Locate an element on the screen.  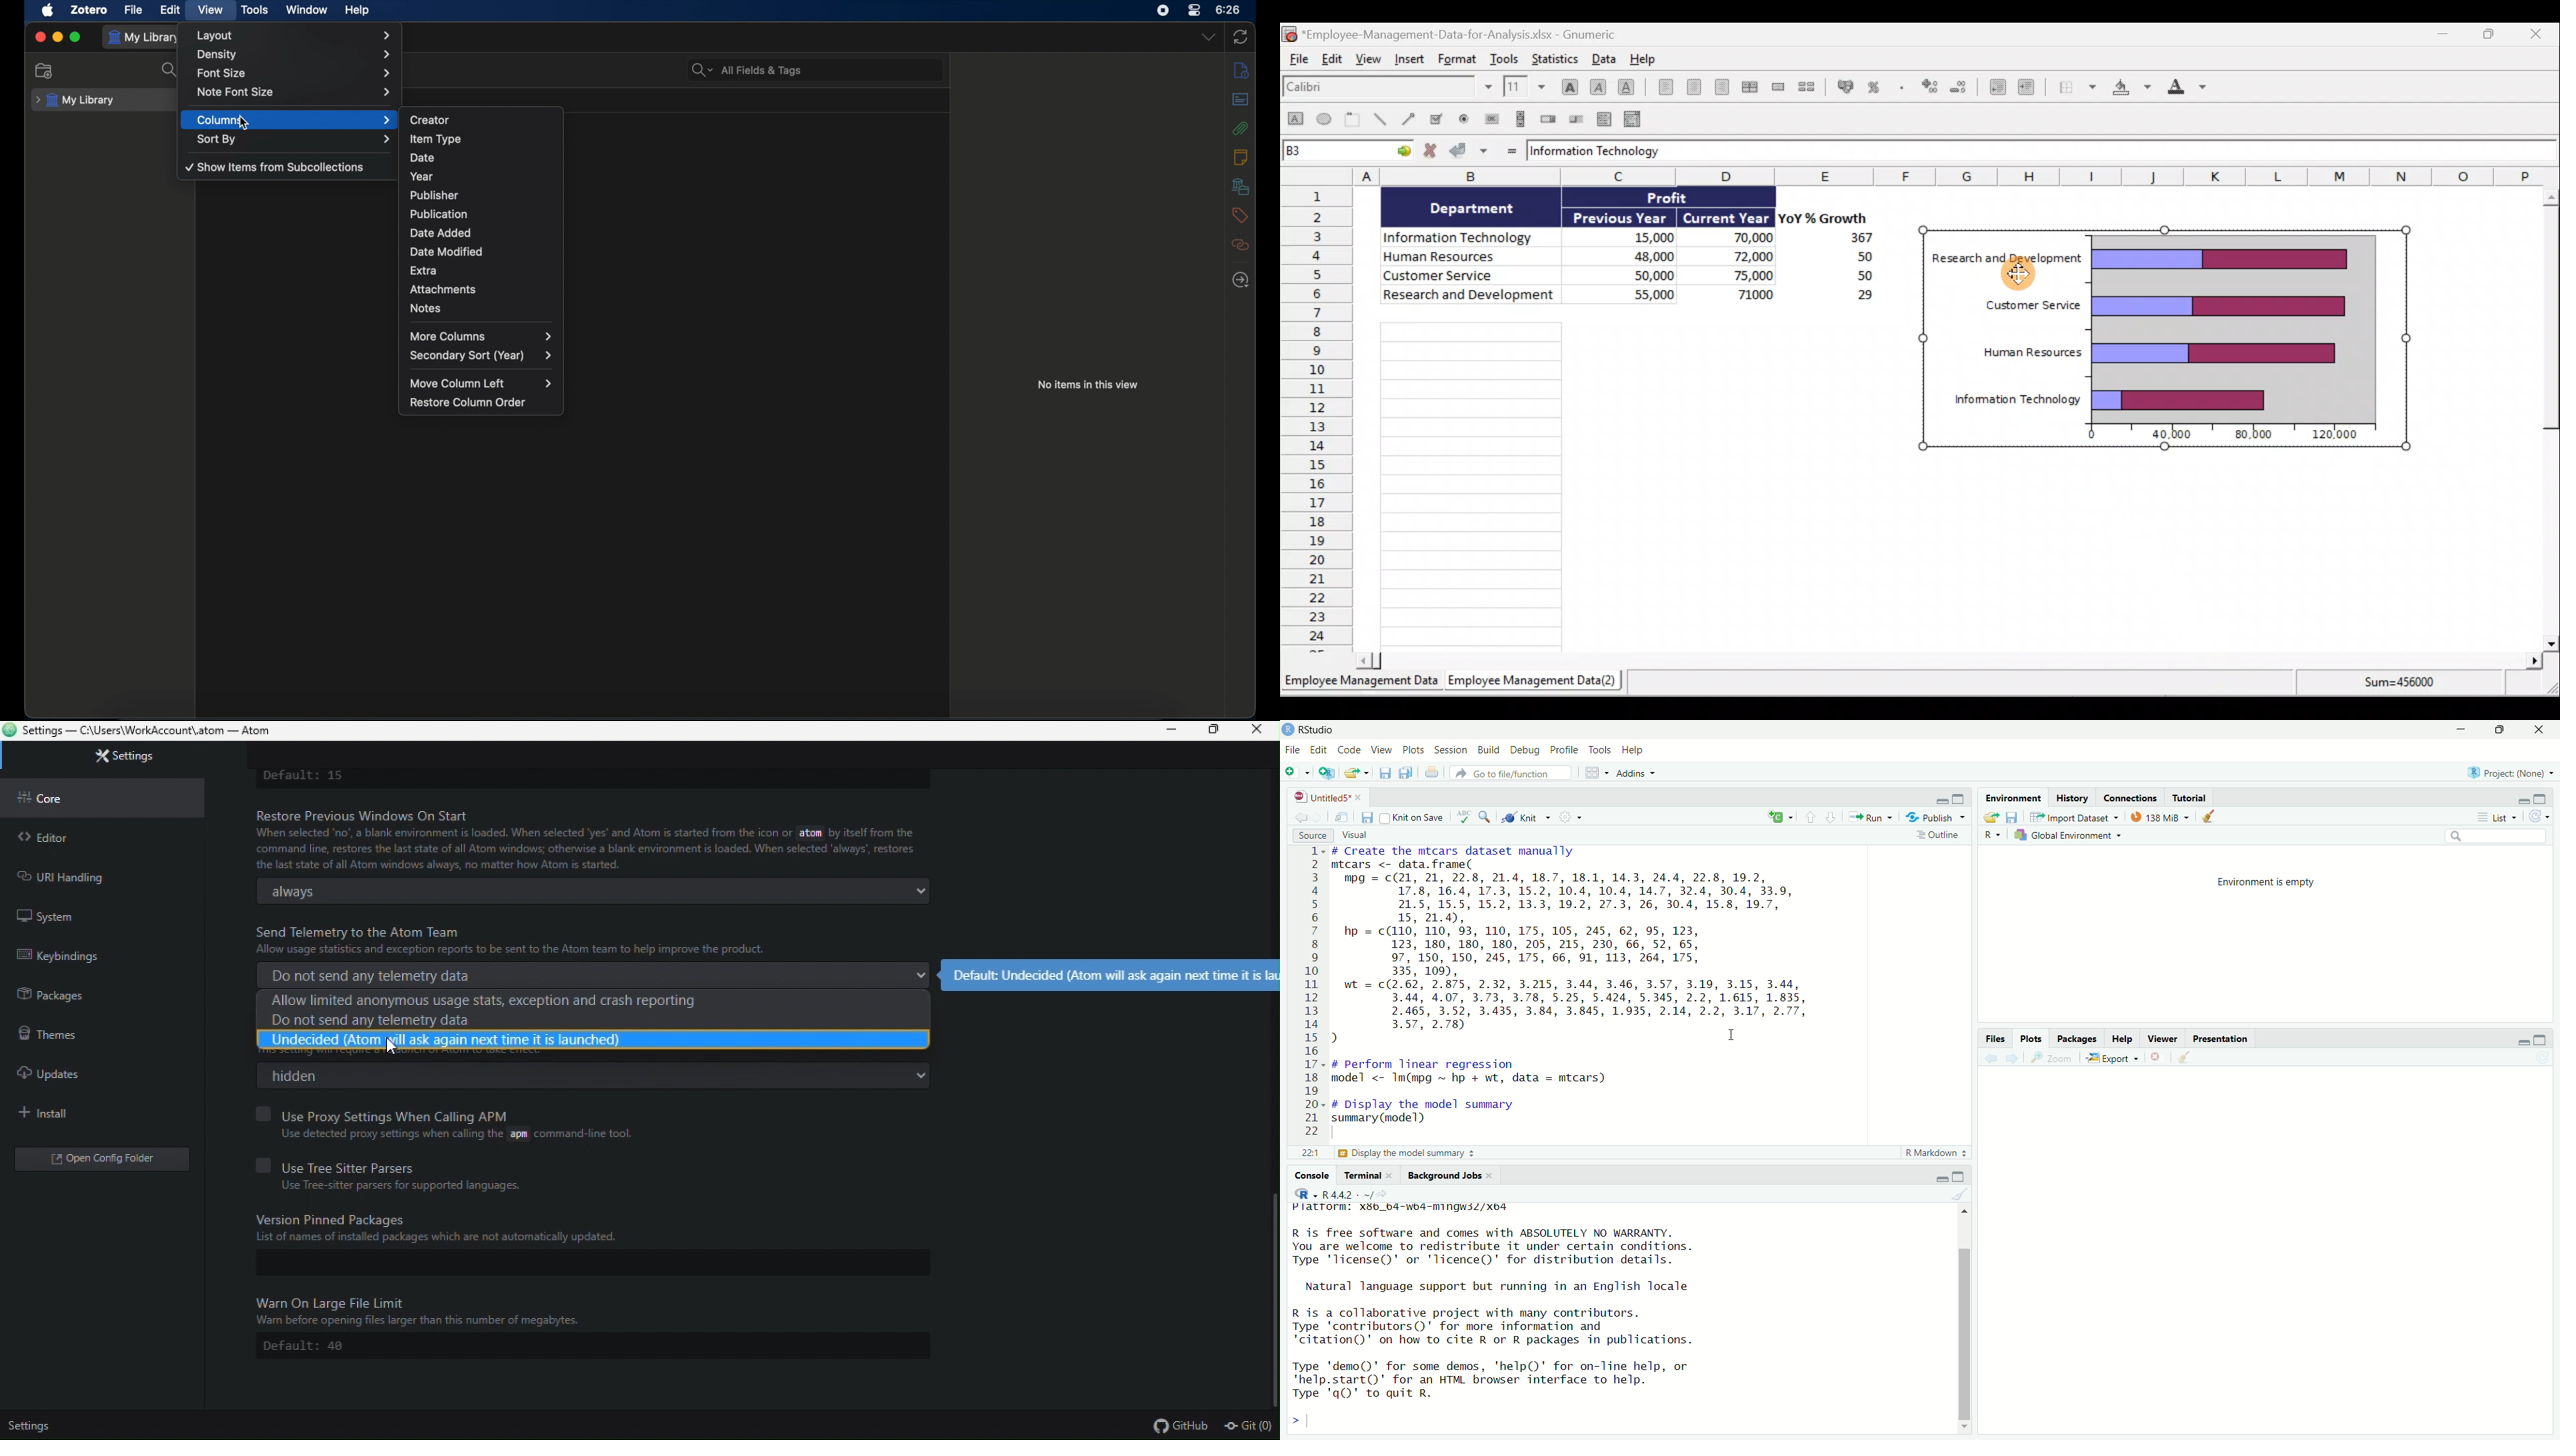
search is located at coordinates (169, 70).